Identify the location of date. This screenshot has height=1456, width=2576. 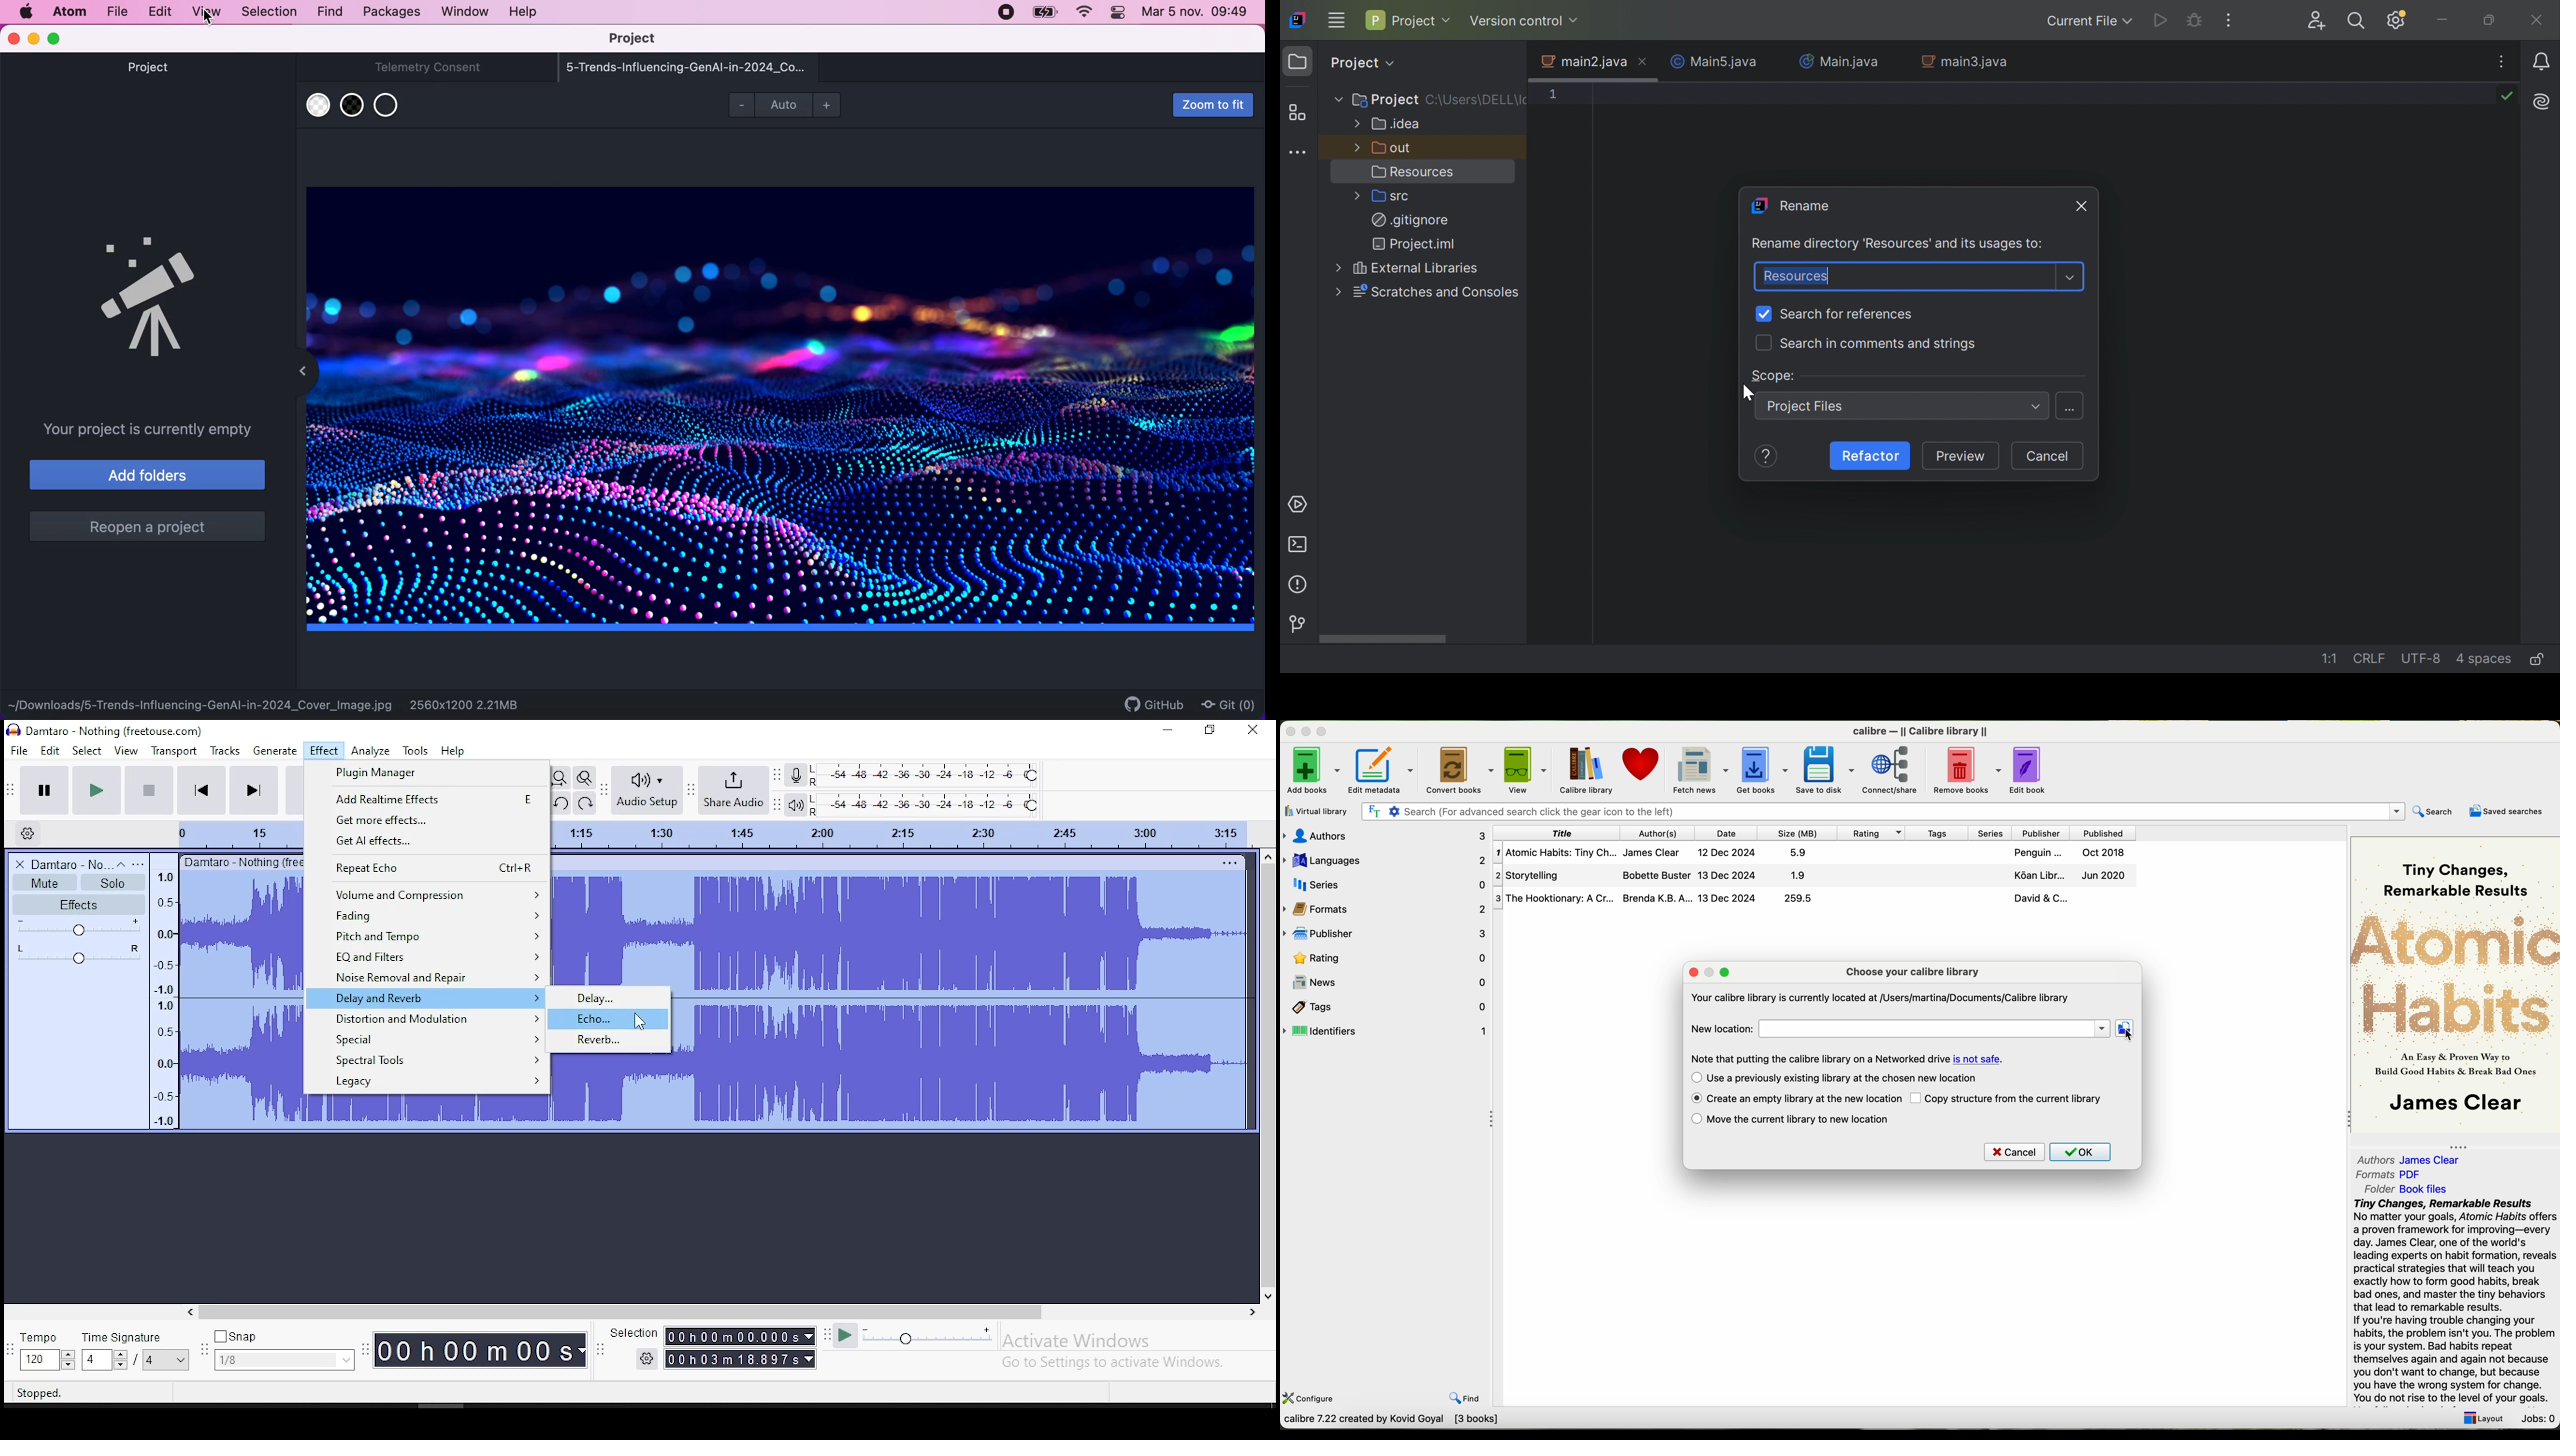
(1726, 833).